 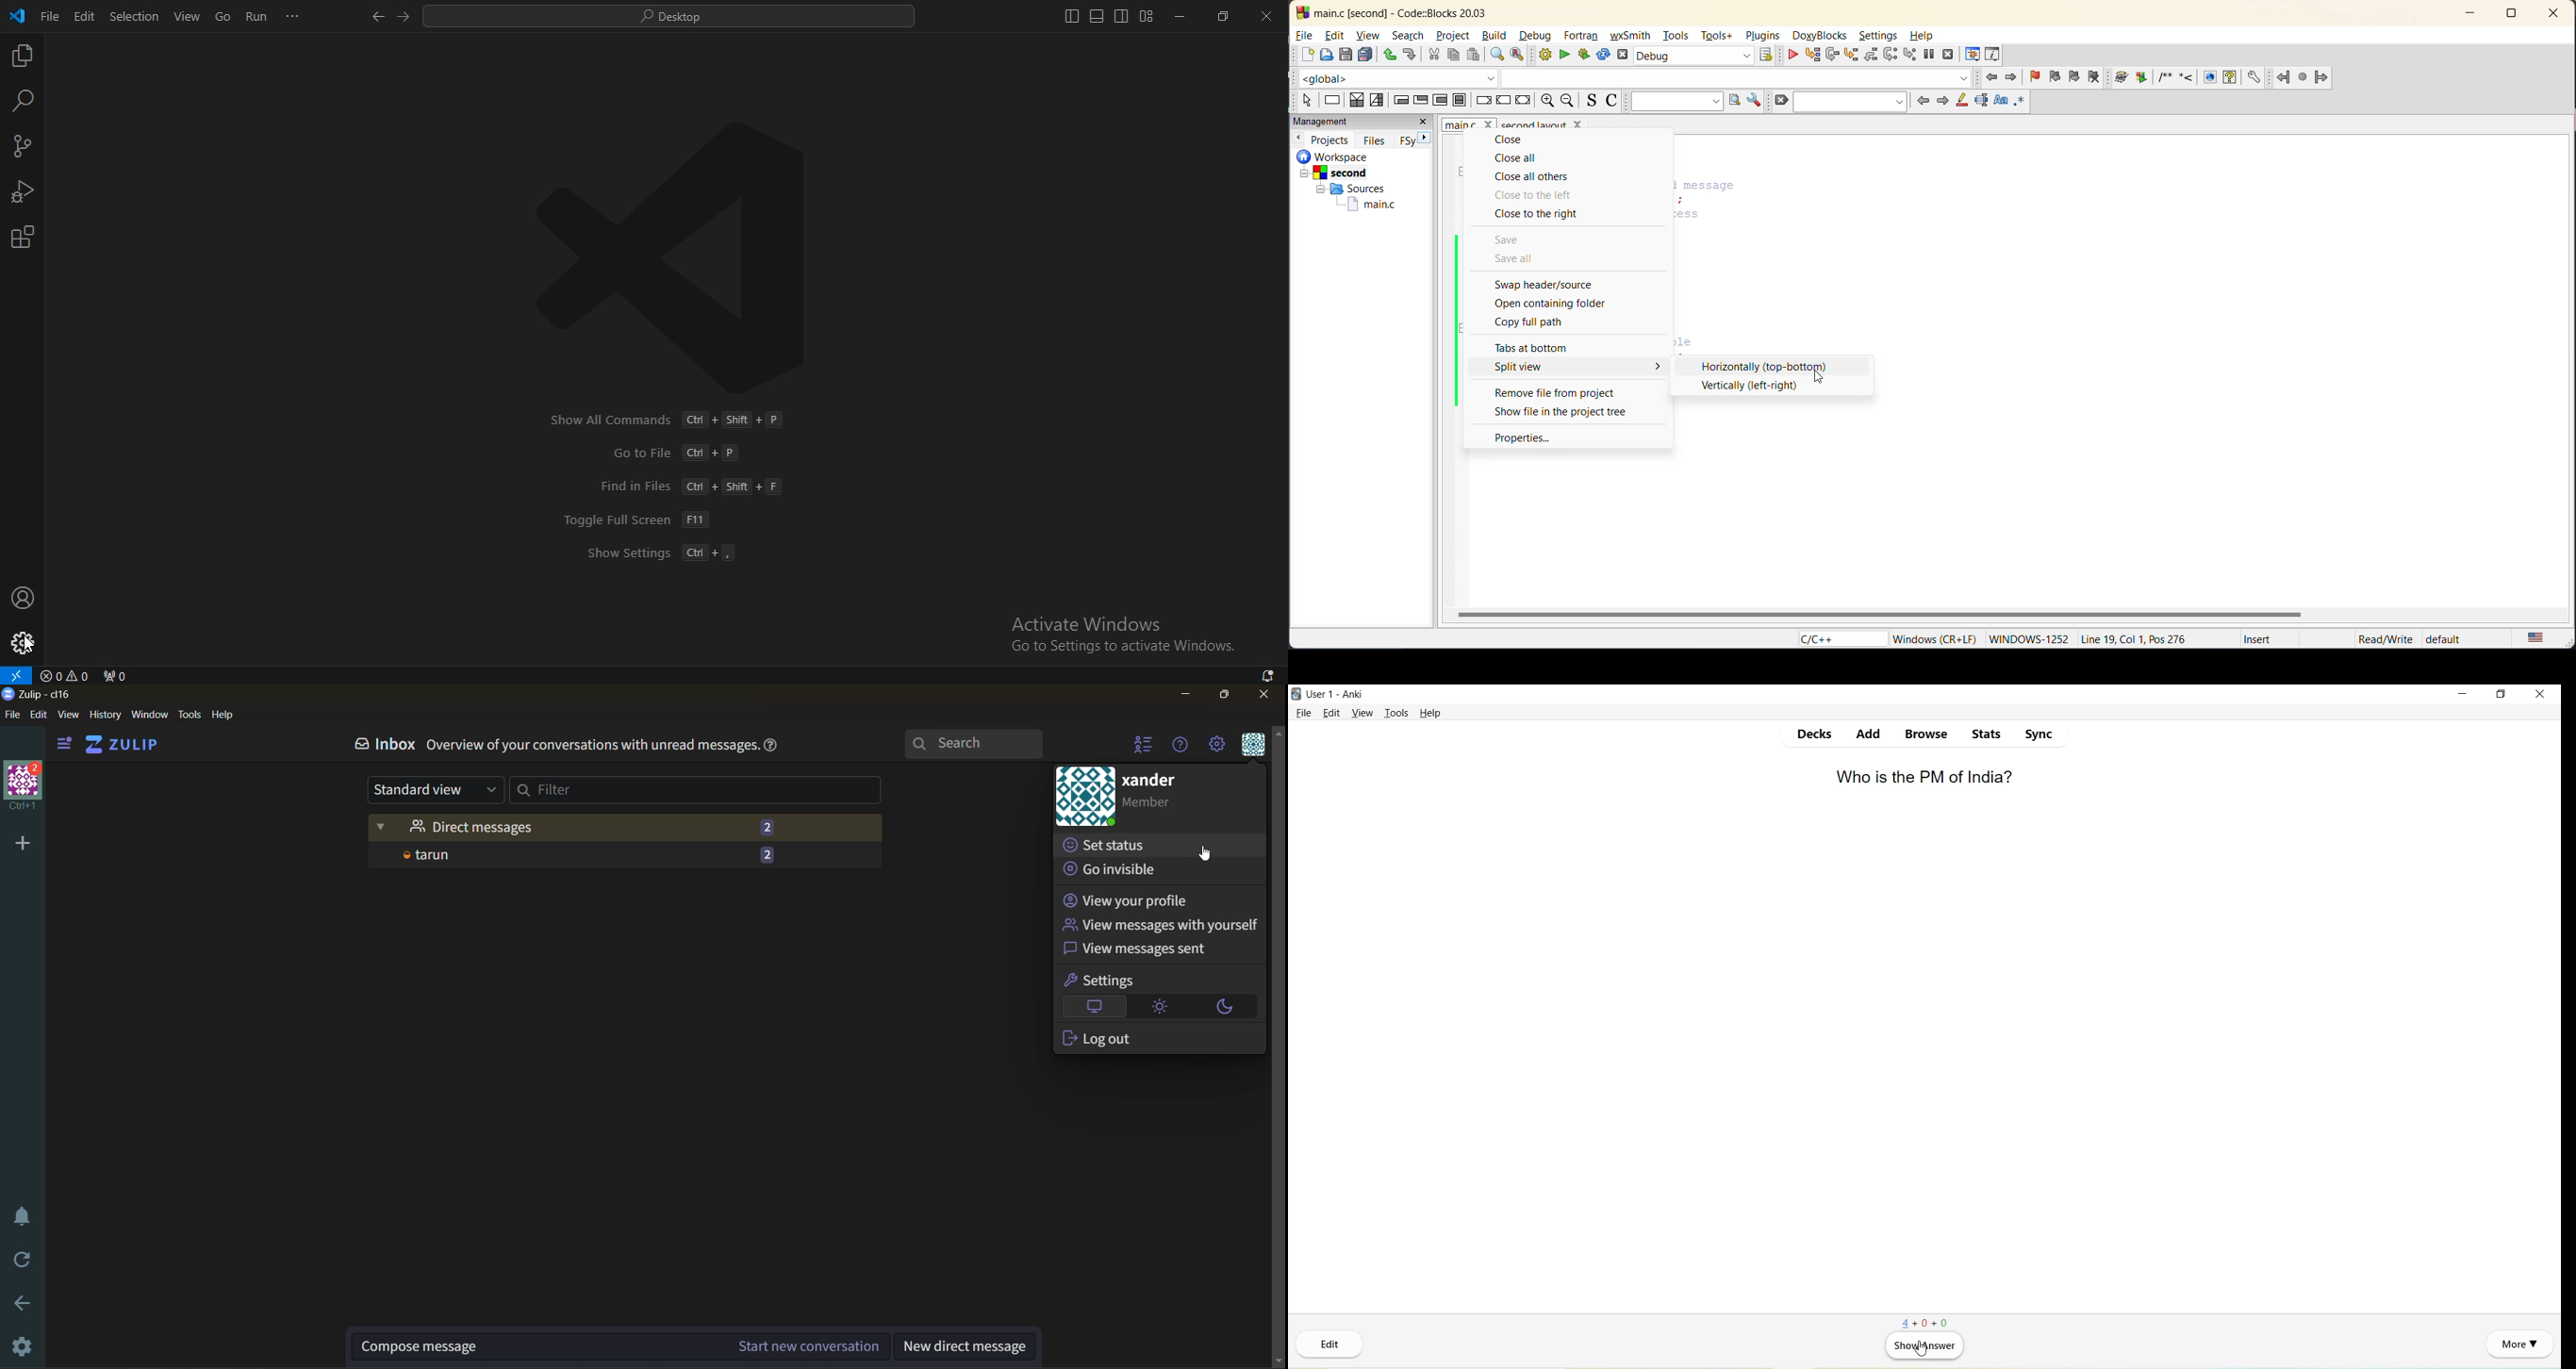 What do you see at coordinates (1330, 138) in the screenshot?
I see `projects` at bounding box center [1330, 138].